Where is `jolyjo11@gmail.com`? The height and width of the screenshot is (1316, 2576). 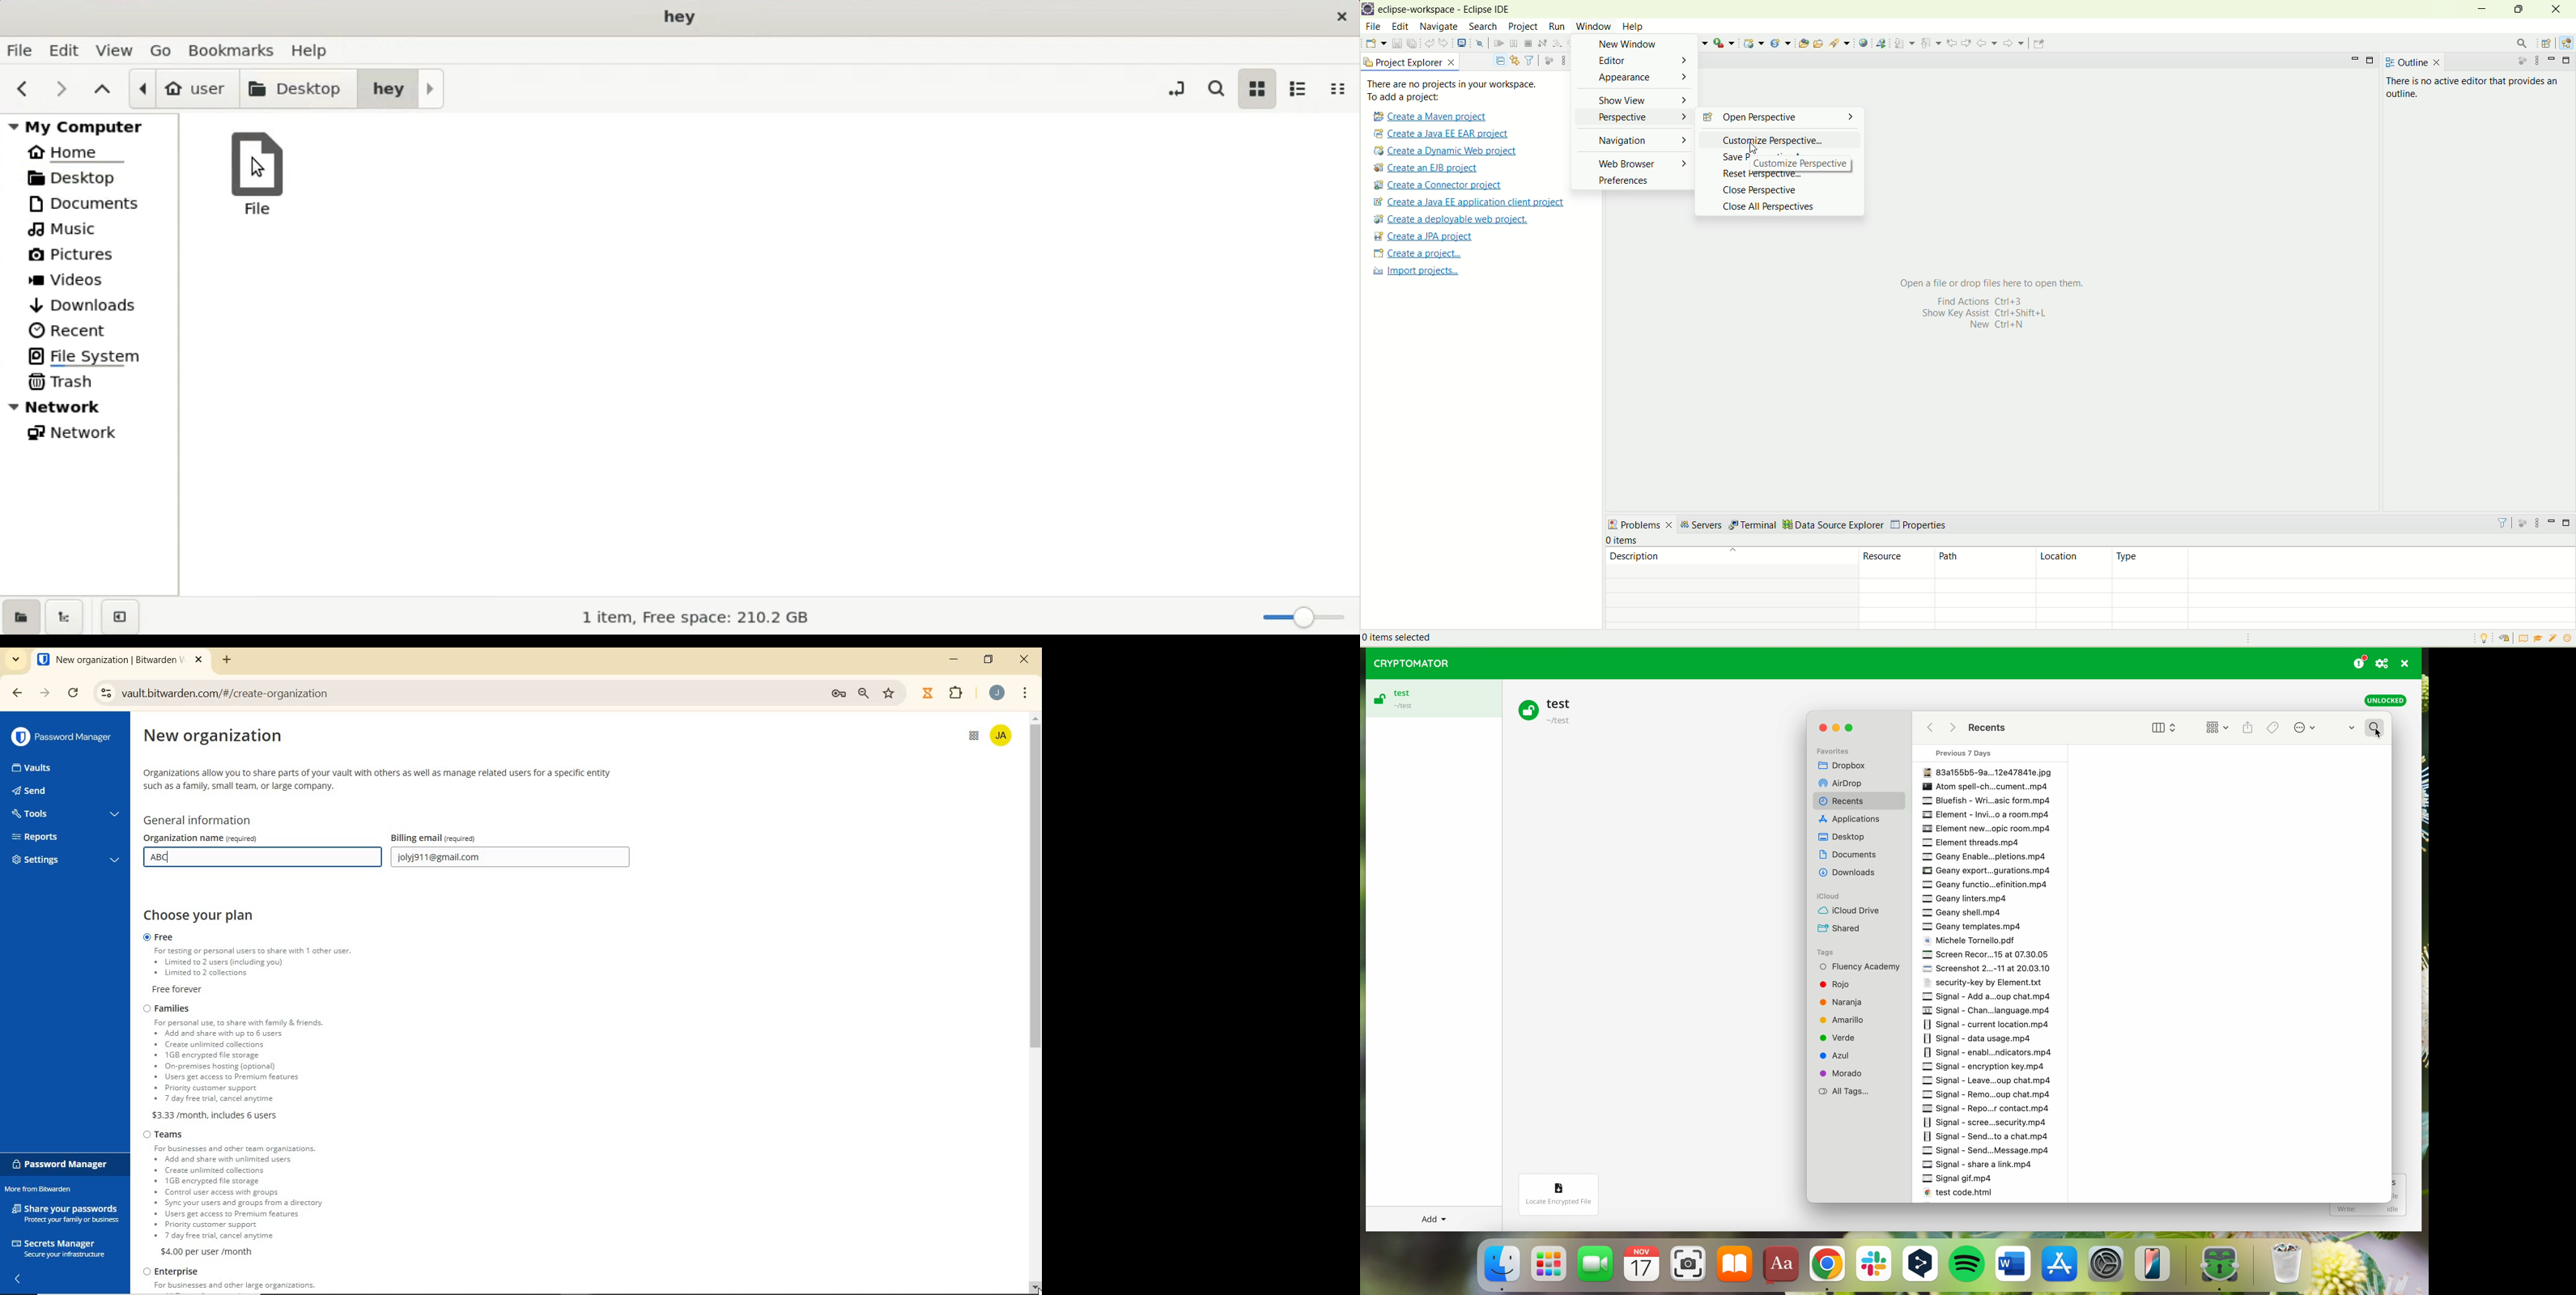 jolyjo11@gmail.com is located at coordinates (512, 858).